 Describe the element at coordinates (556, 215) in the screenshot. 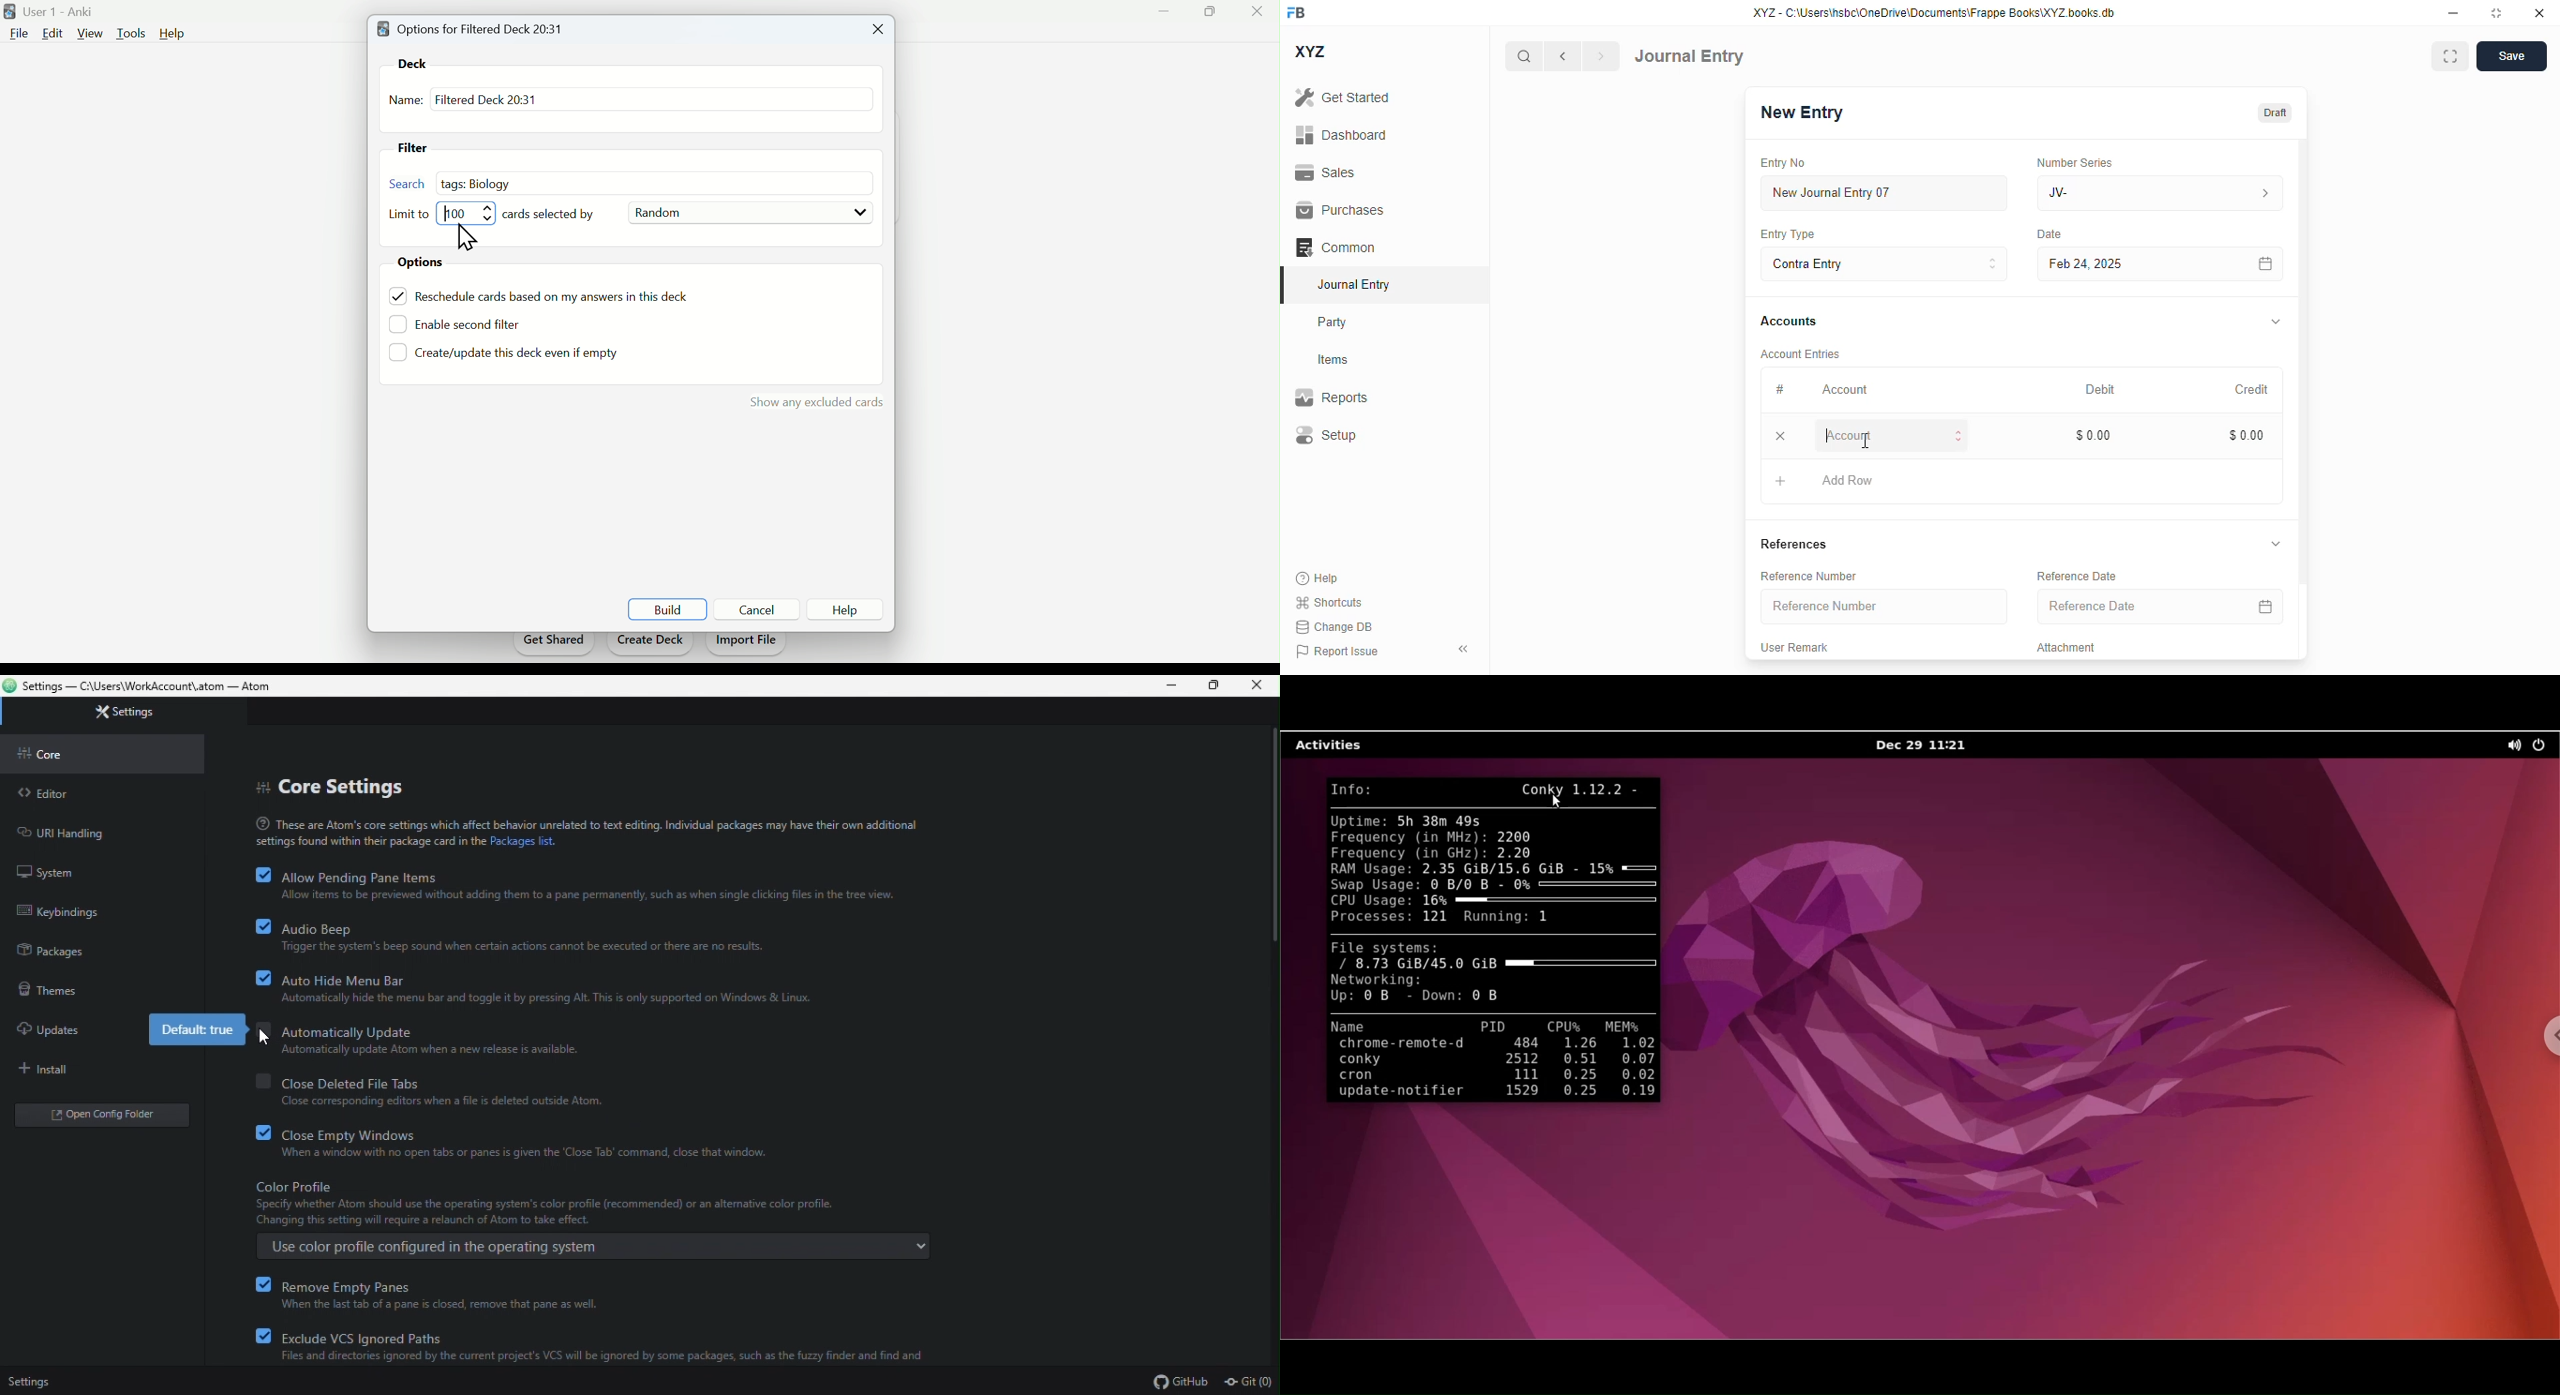

I see `Cards selected by` at that location.